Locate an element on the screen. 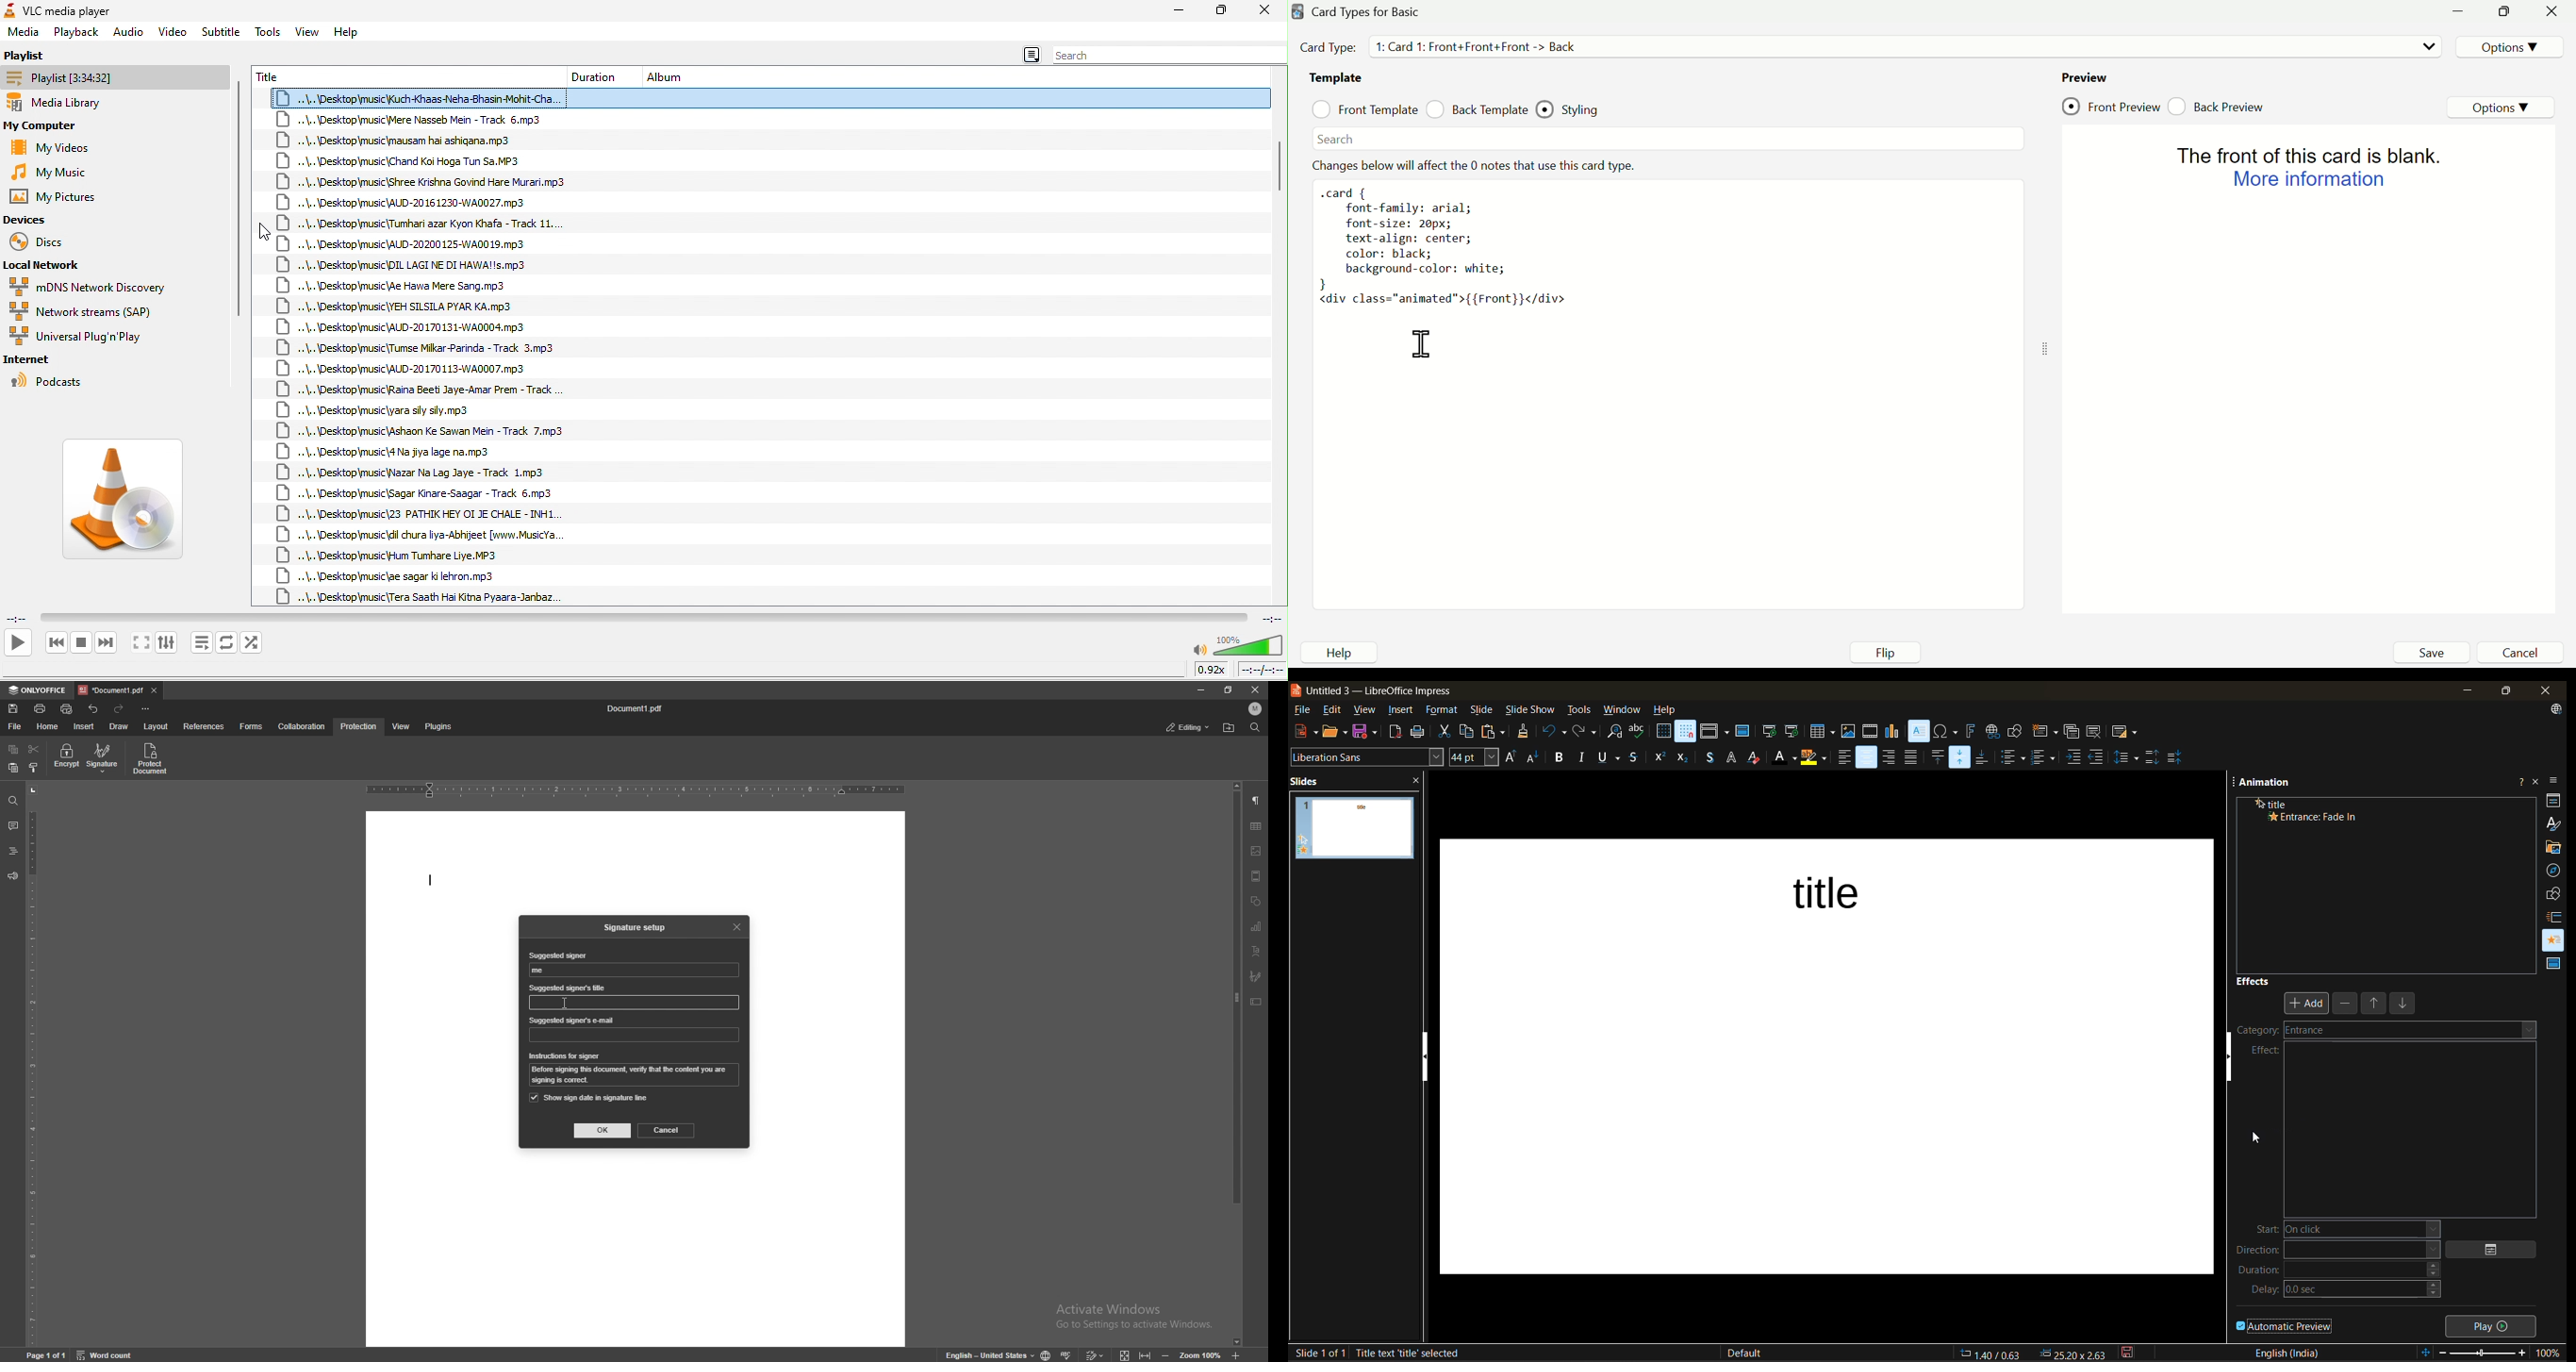 Image resolution: width=2576 pixels, height=1372 pixels. close pane is located at coordinates (1423, 782).